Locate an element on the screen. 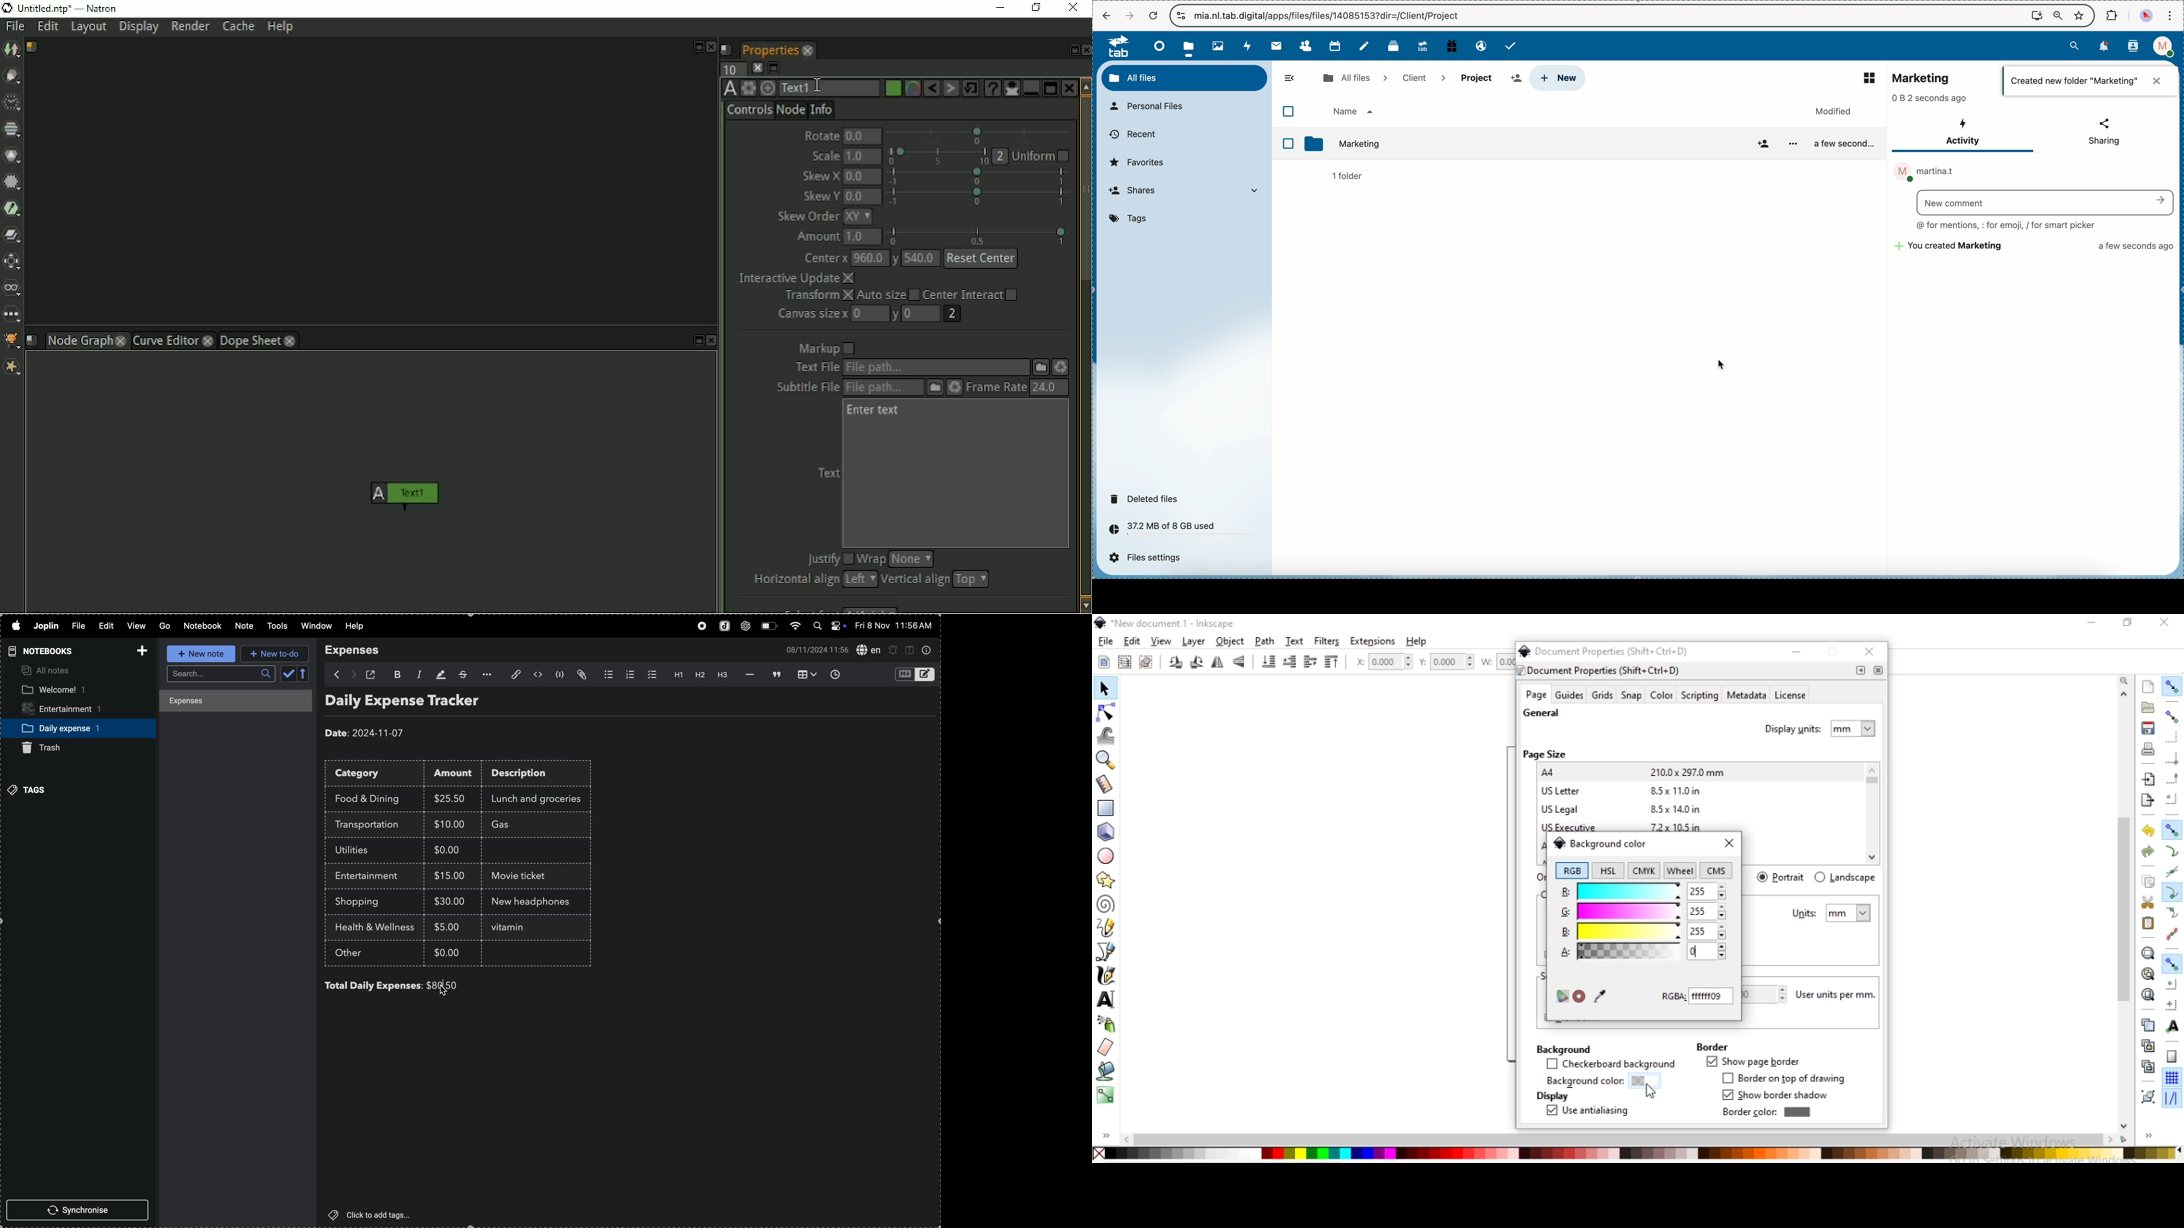  snap bounding box corners is located at coordinates (2172, 758).